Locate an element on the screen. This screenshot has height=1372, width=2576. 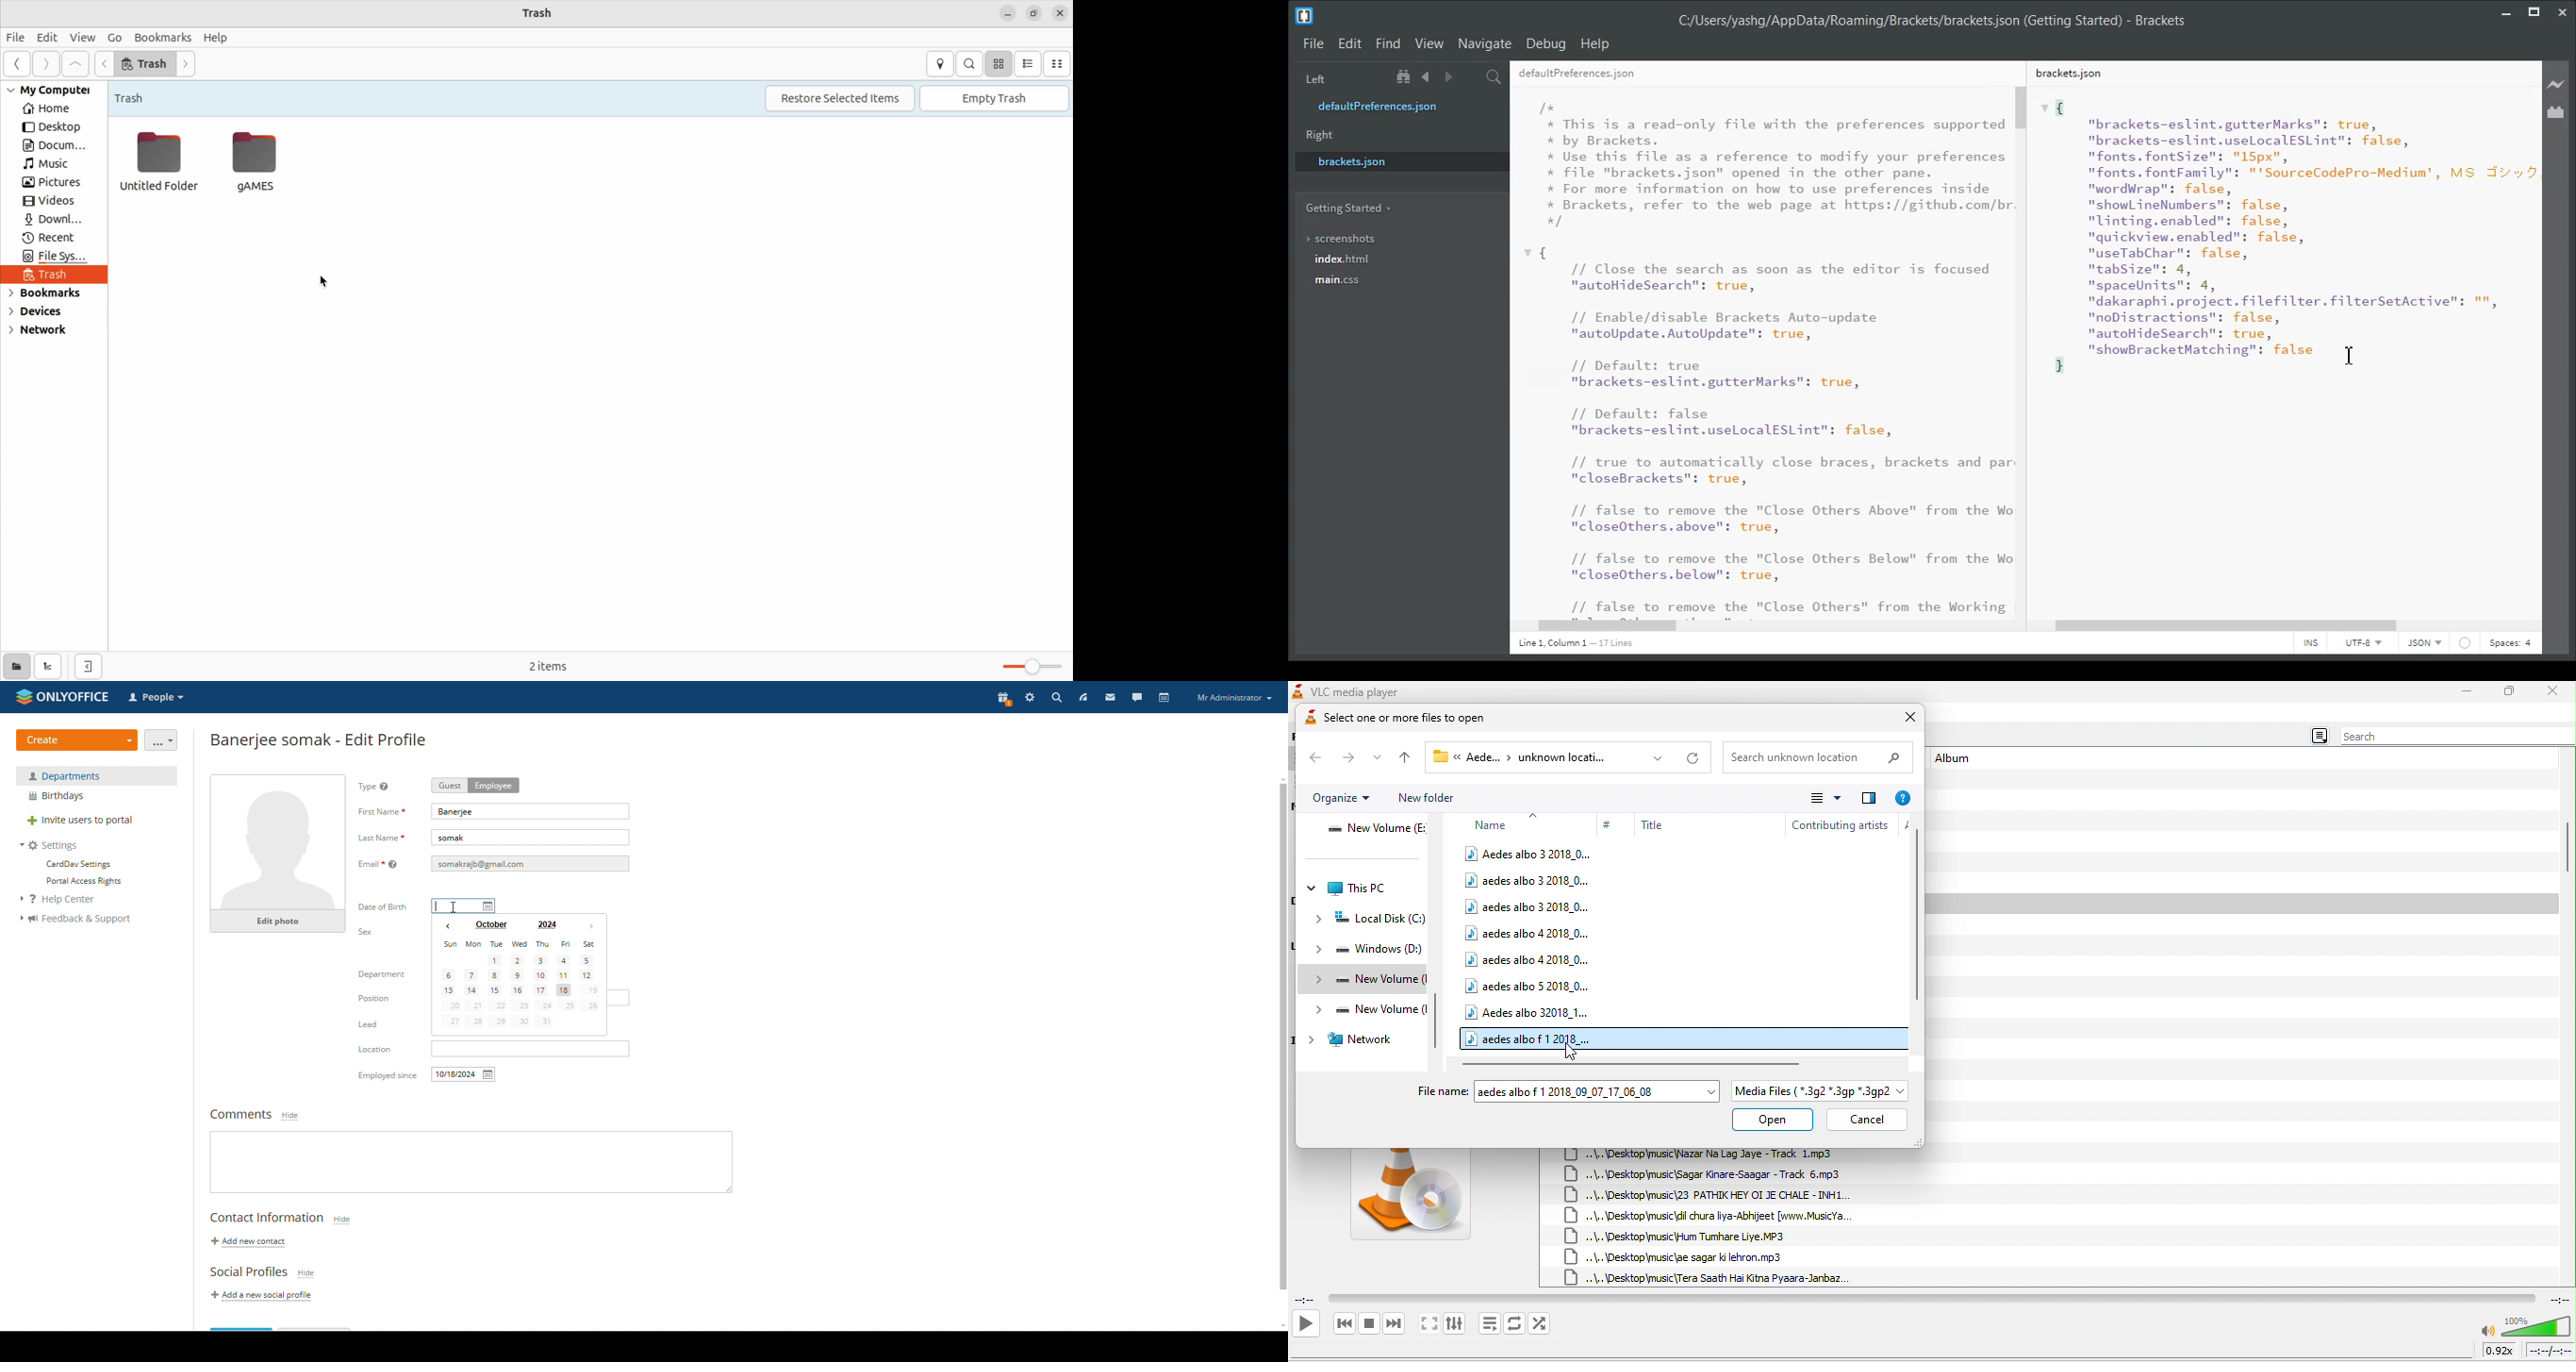
previous media is located at coordinates (1344, 1324).